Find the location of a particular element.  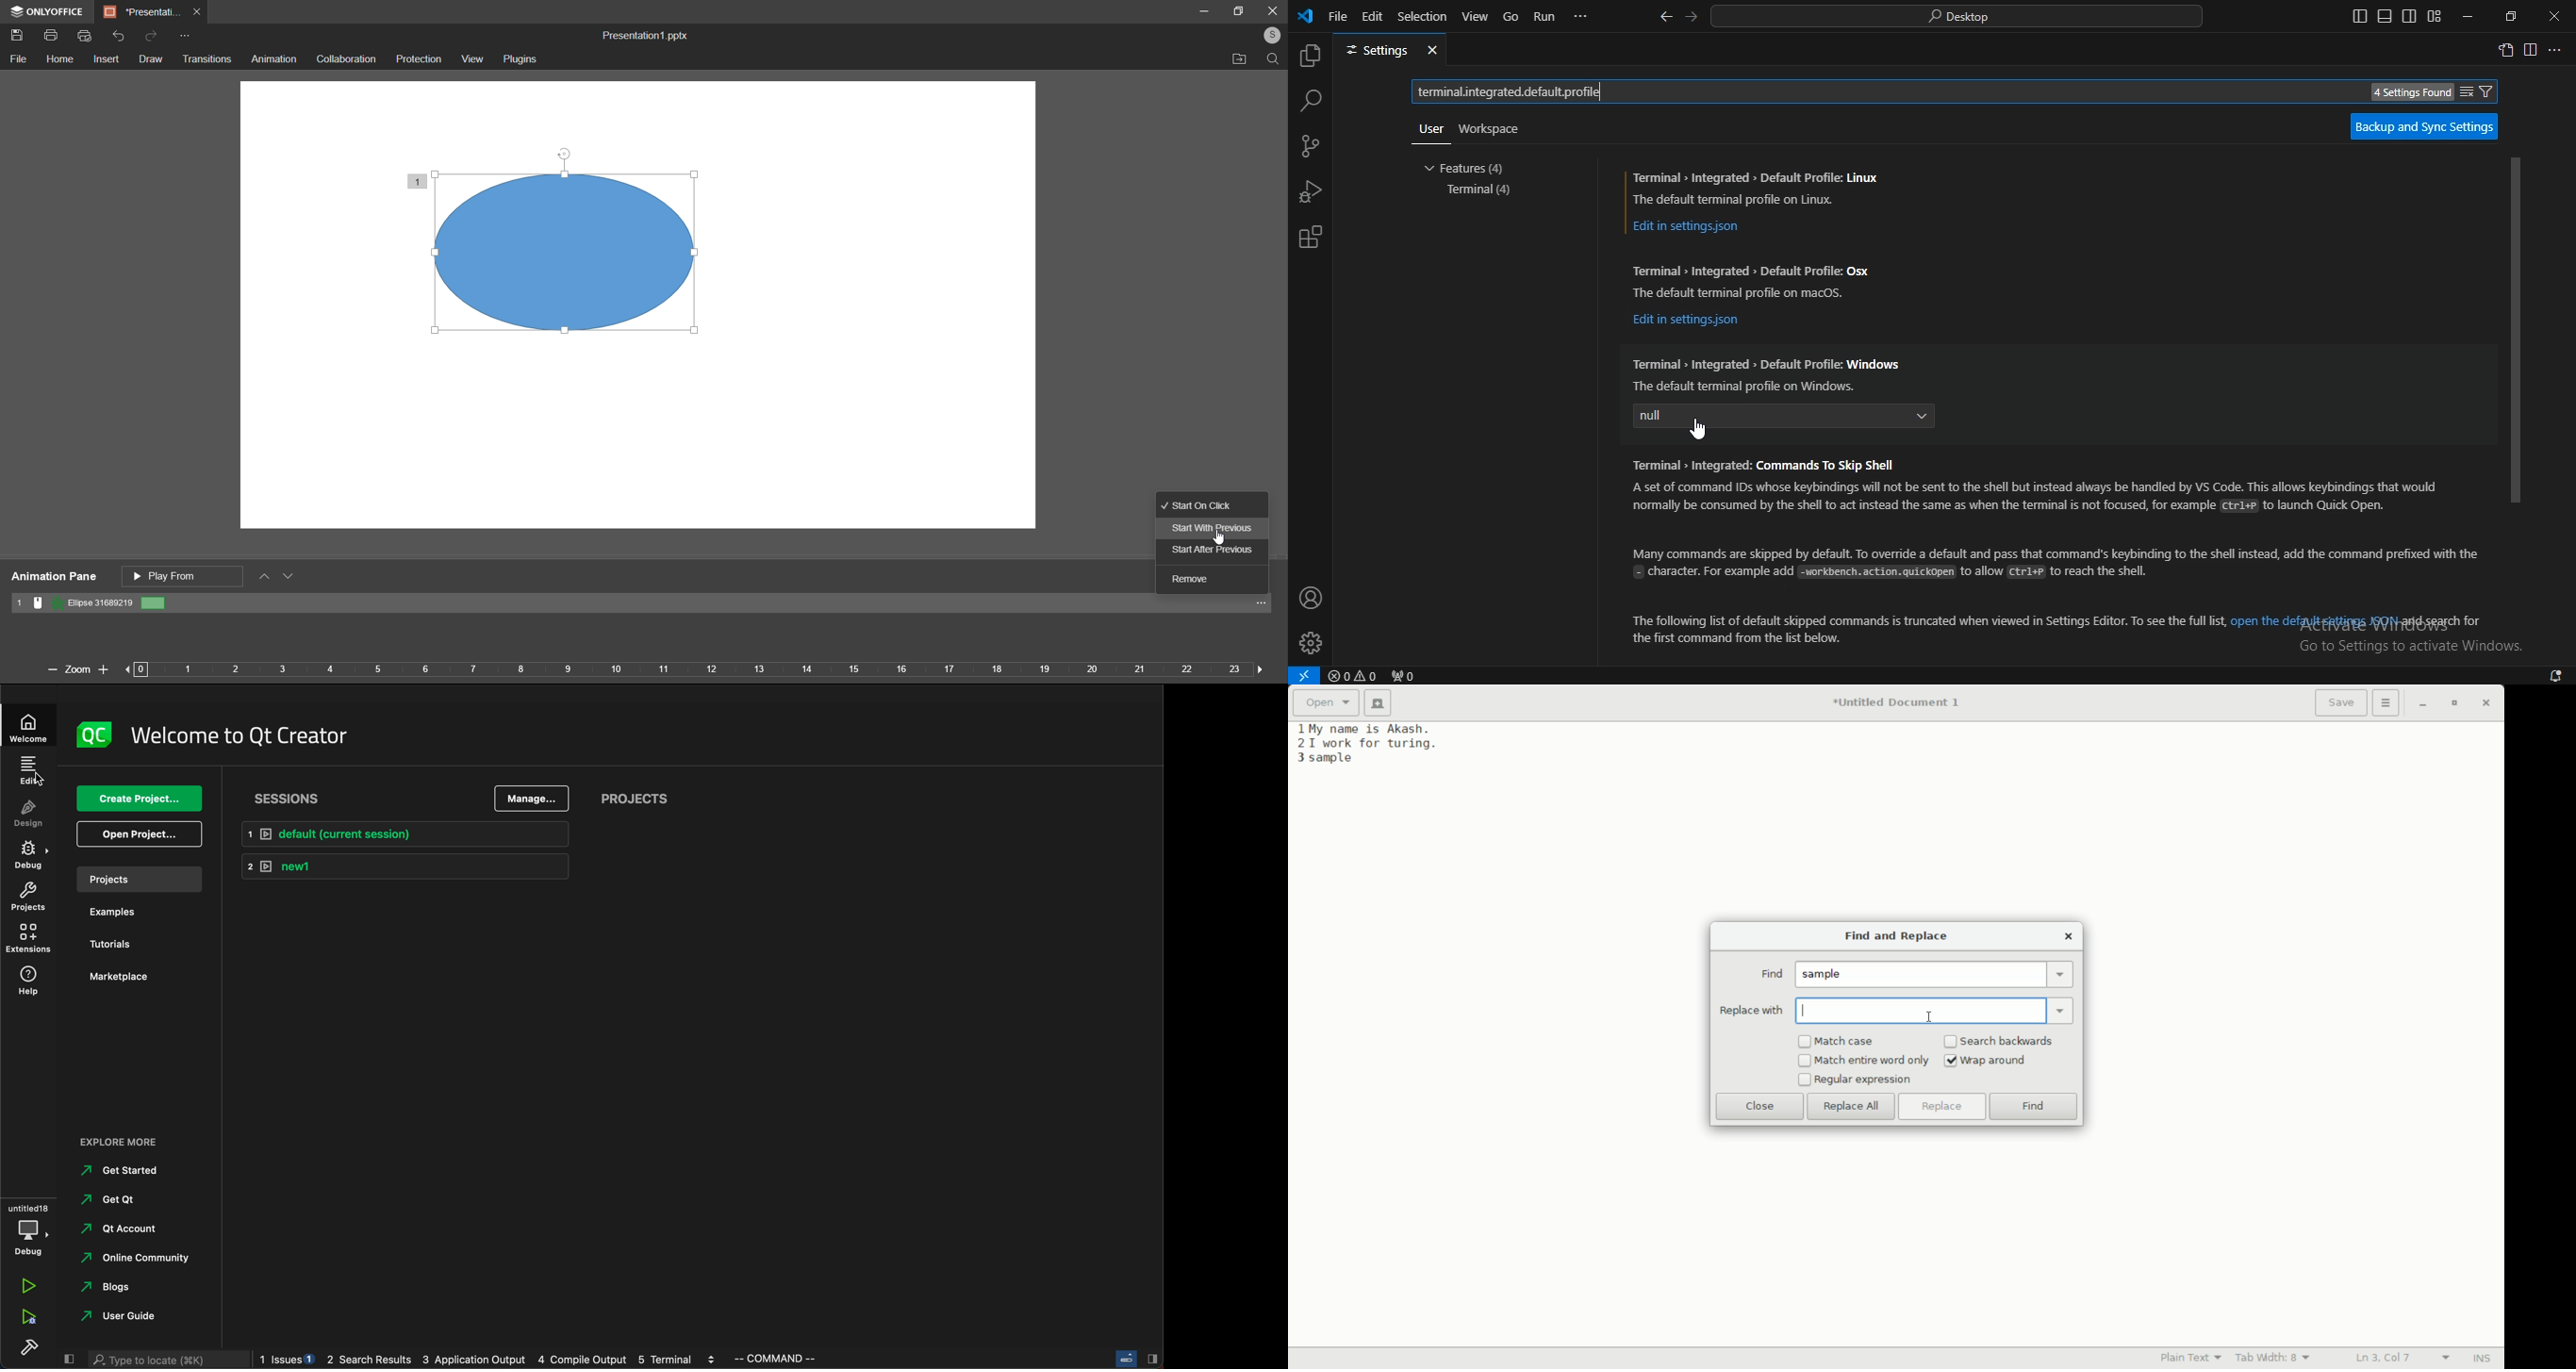

plain text is located at coordinates (2194, 1357).